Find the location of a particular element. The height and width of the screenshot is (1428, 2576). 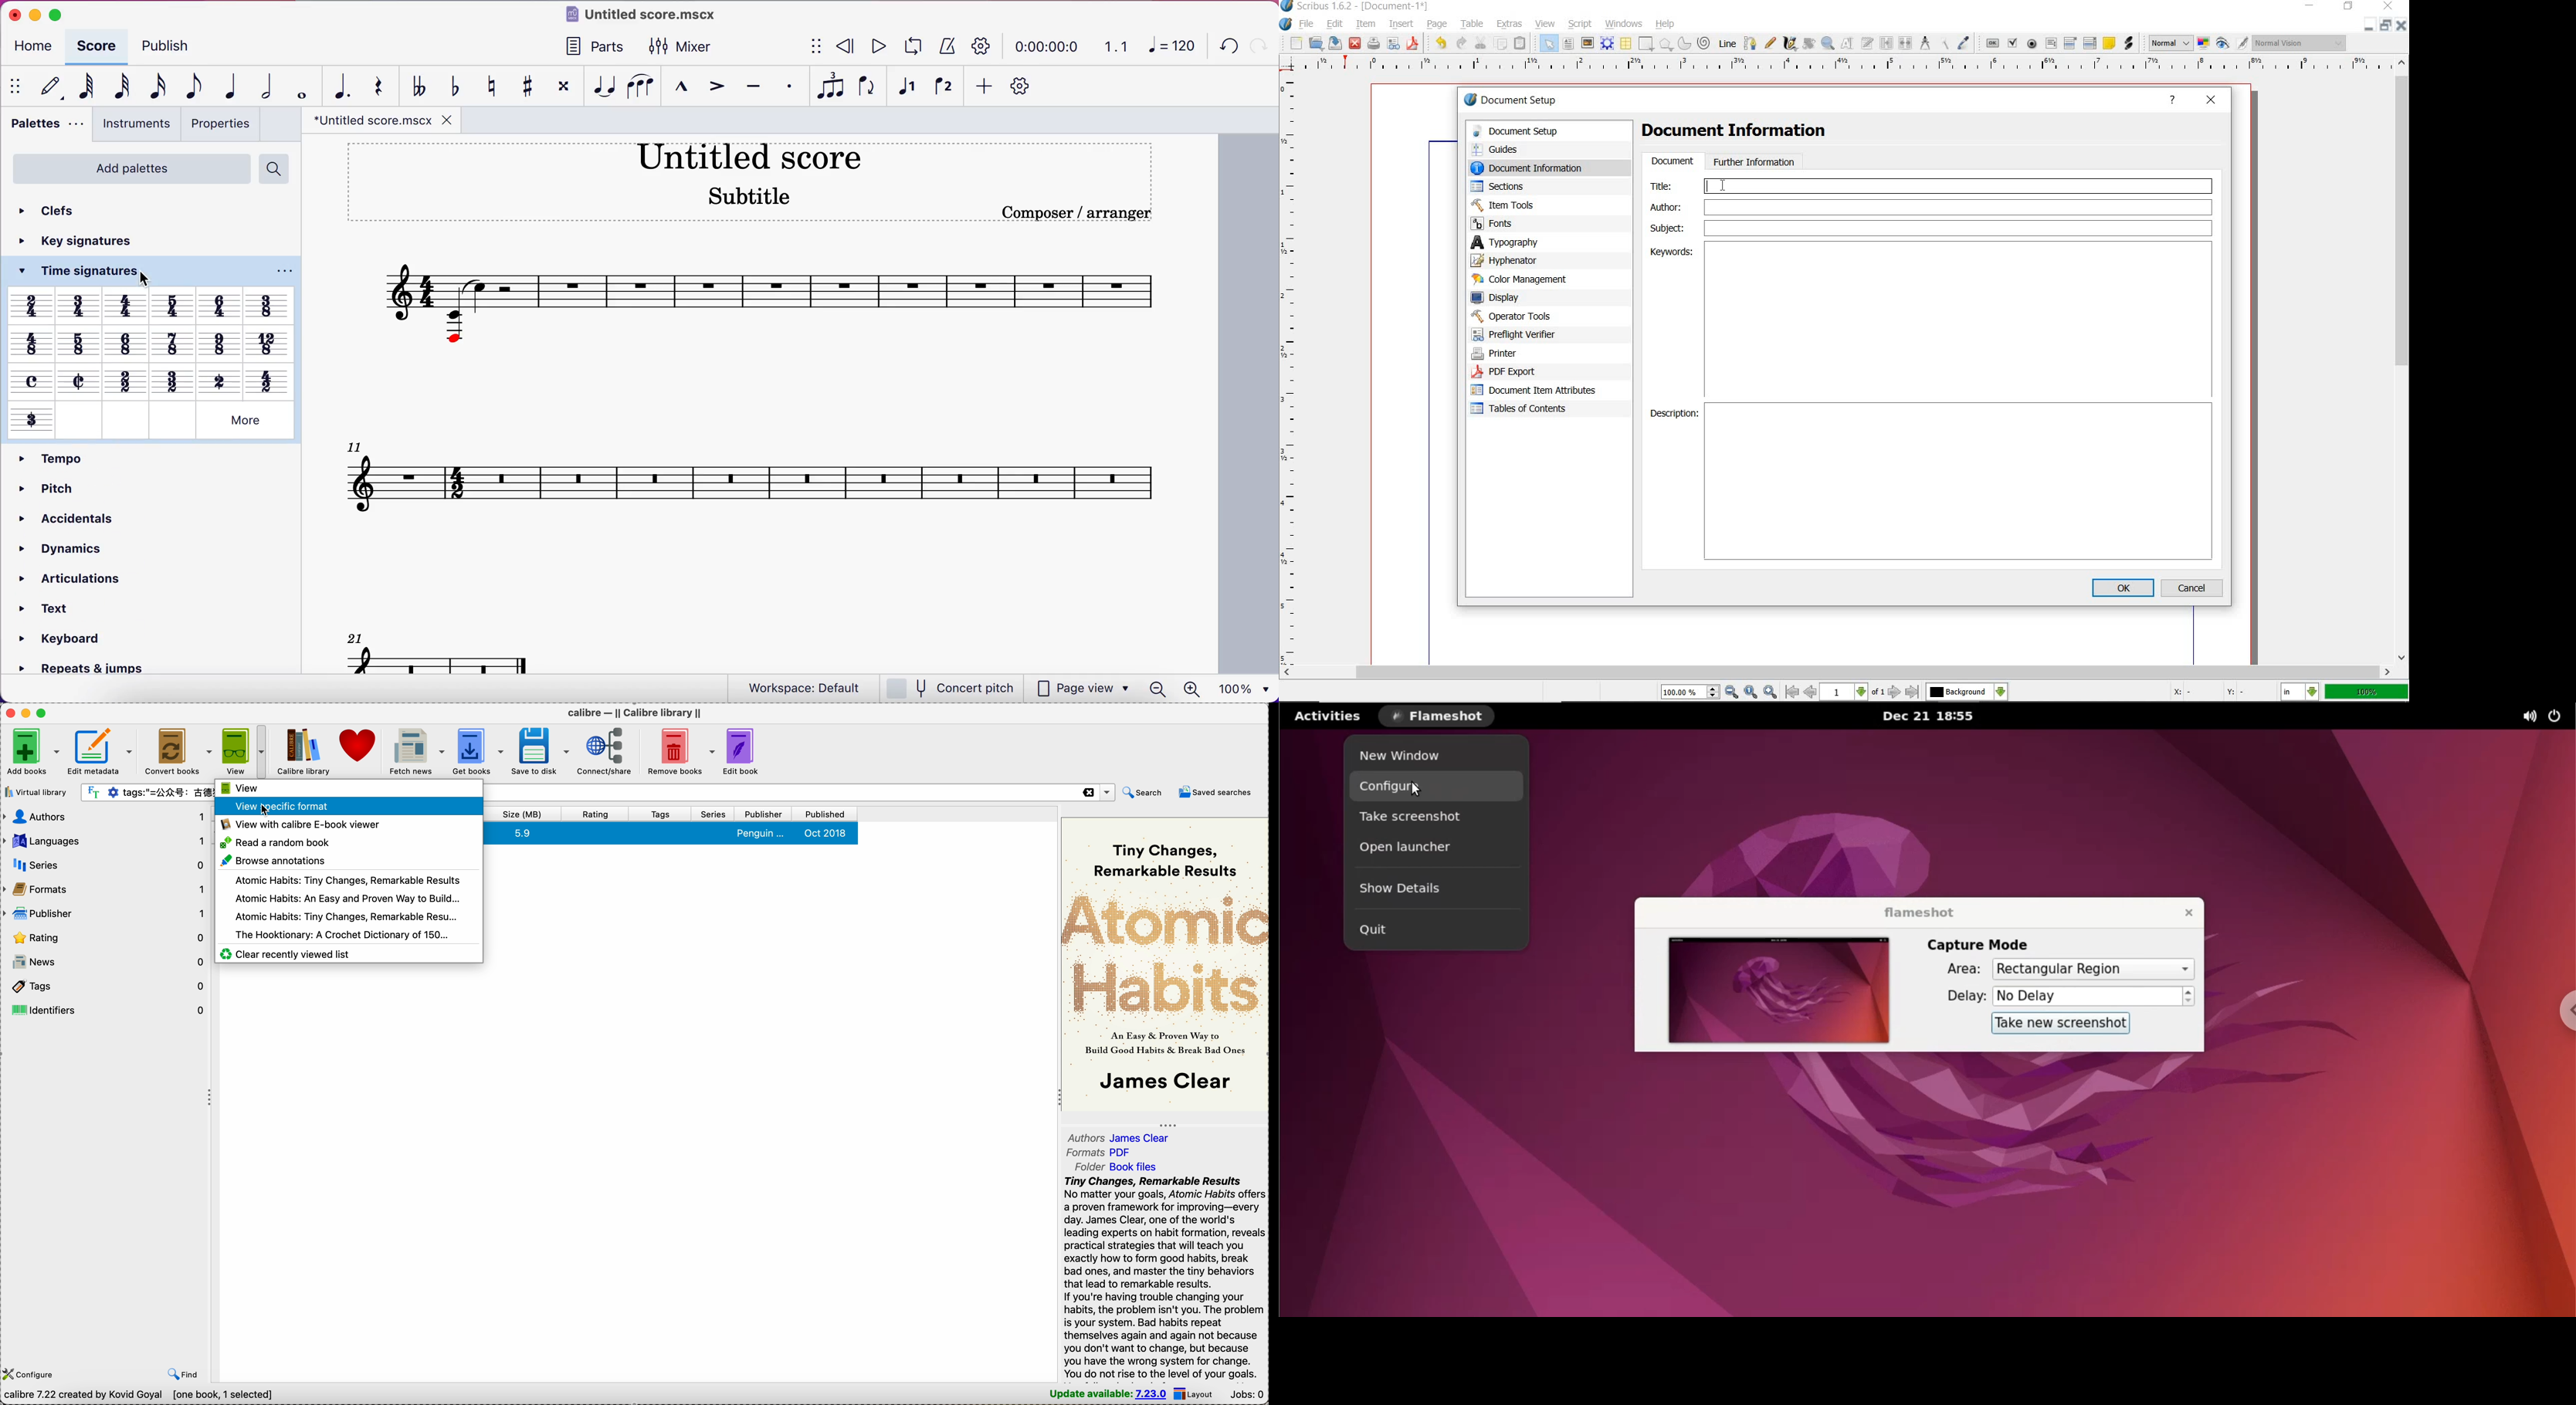

Keywords is located at coordinates (1962, 318).